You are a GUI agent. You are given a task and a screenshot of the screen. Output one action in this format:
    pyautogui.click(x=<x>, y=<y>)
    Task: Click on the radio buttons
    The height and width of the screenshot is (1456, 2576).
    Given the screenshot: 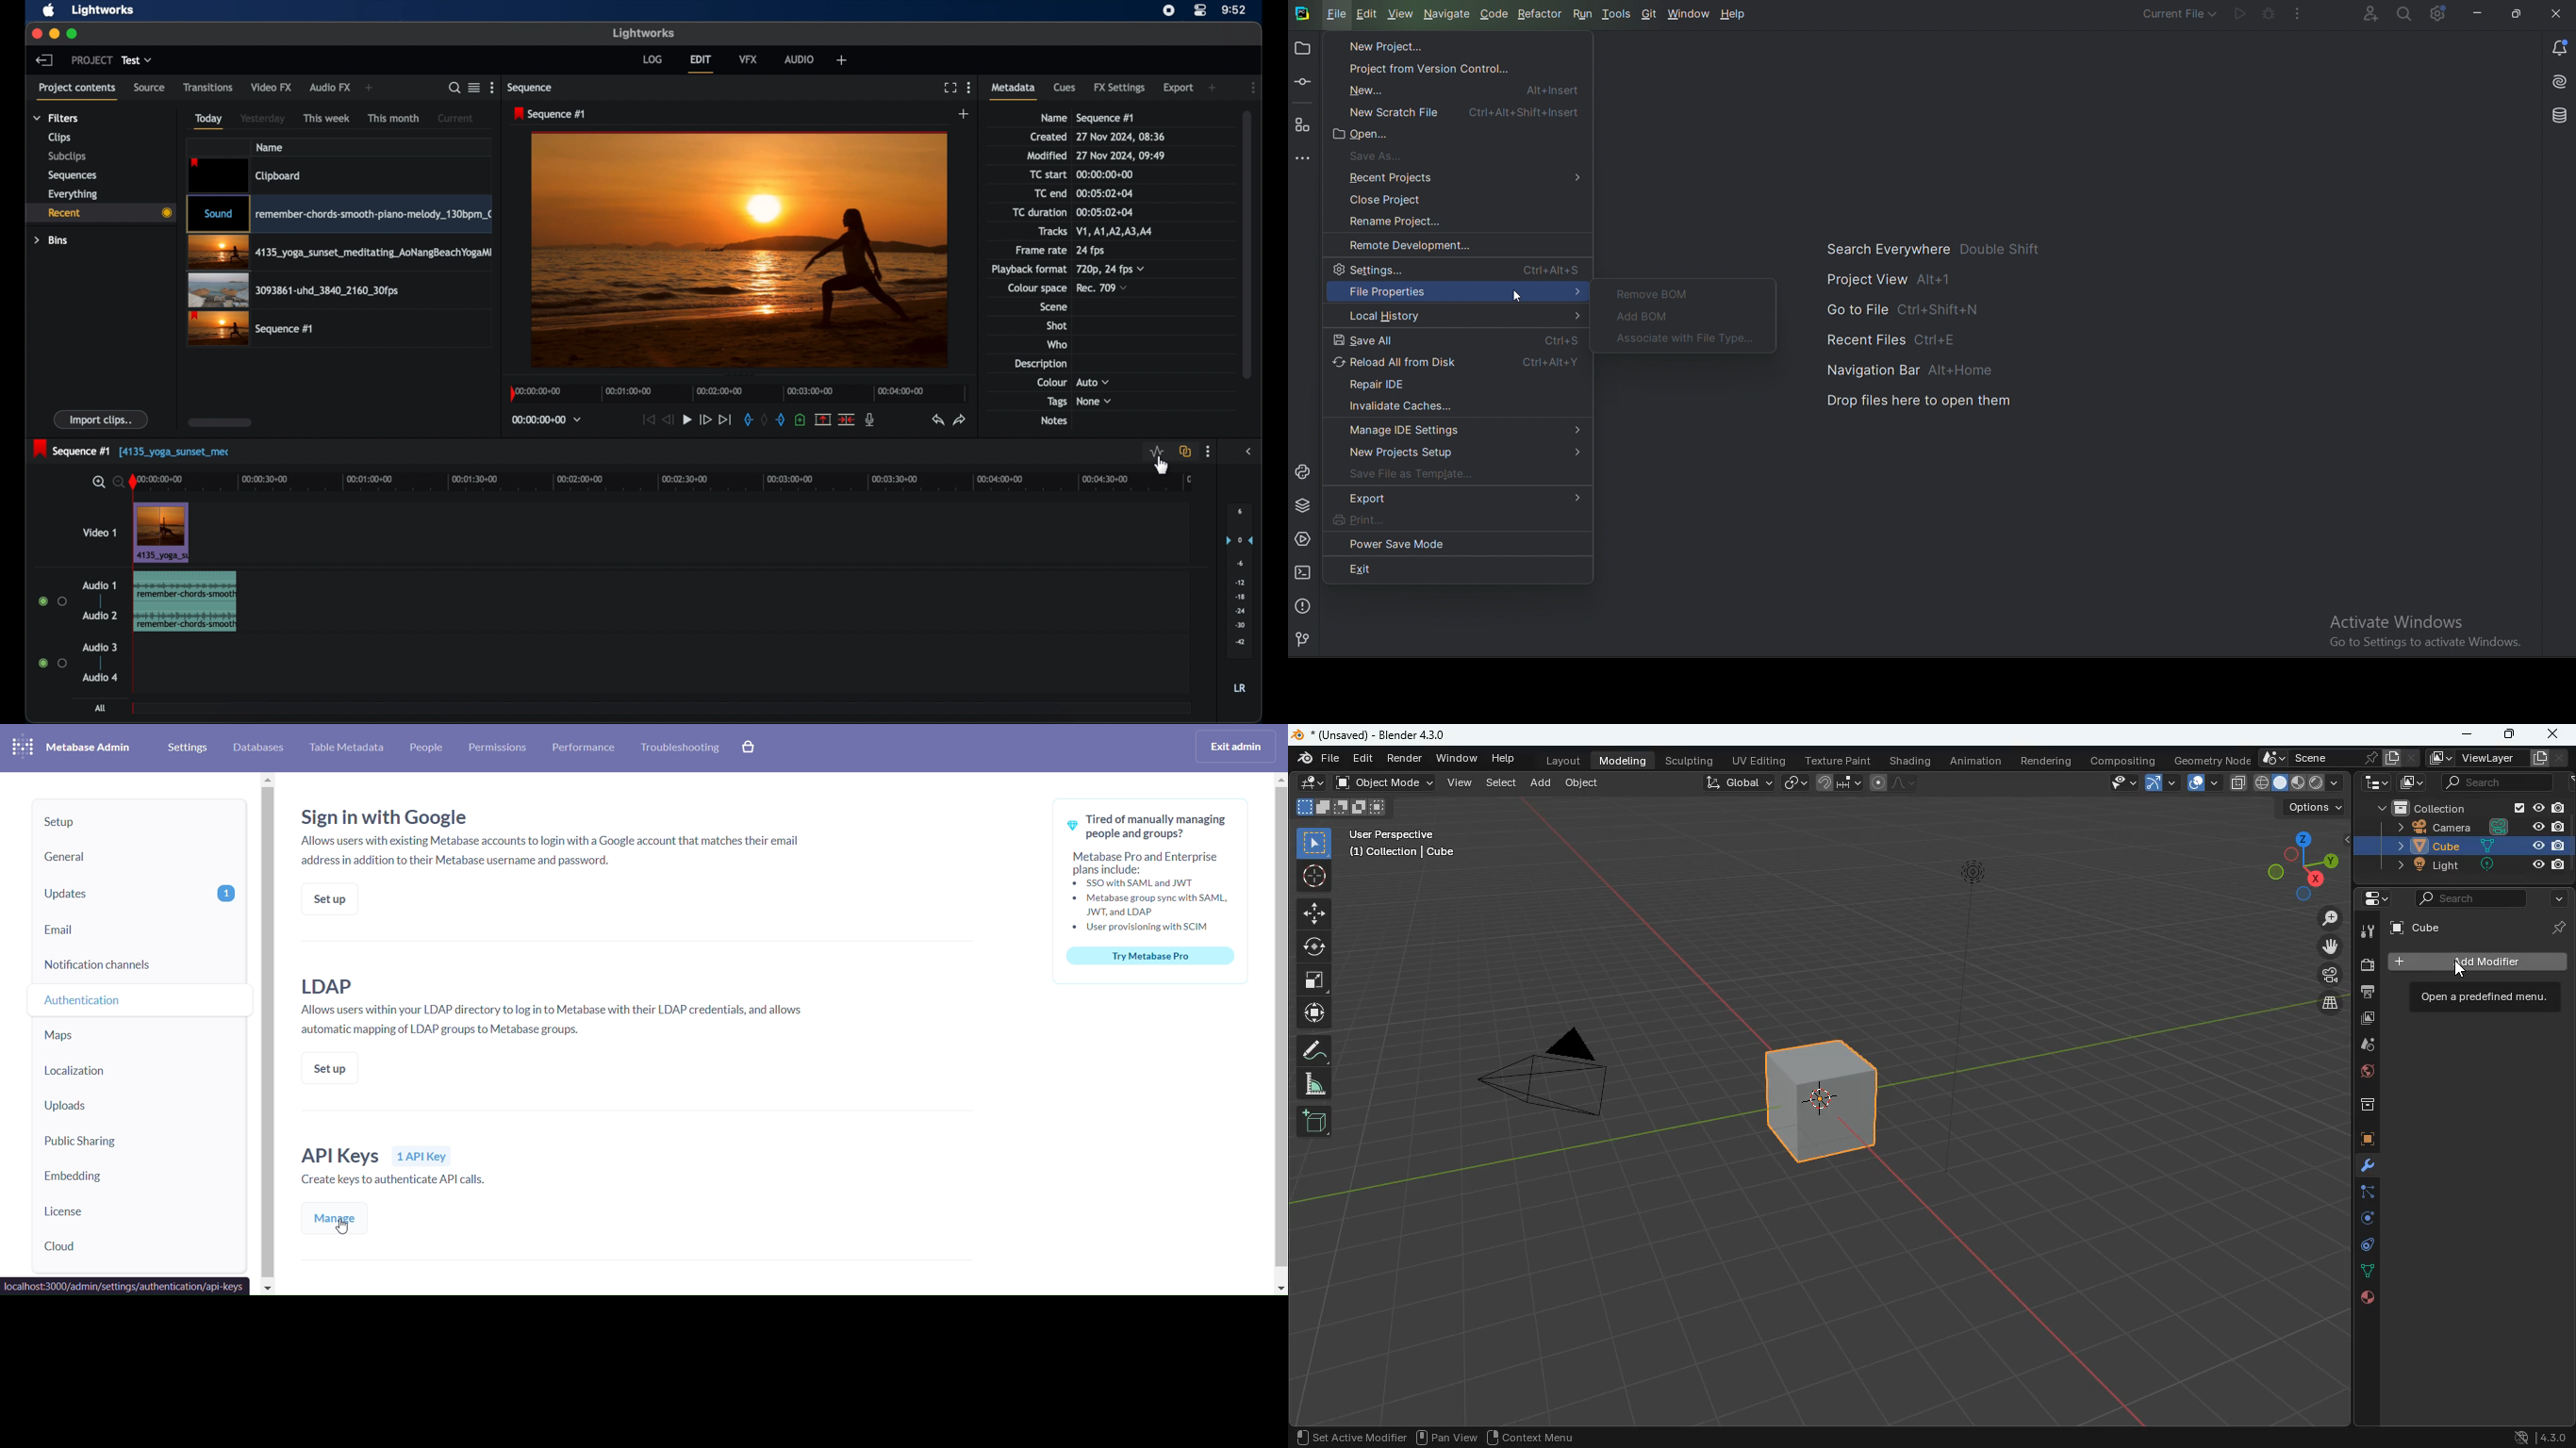 What is the action you would take?
    pyautogui.click(x=52, y=601)
    